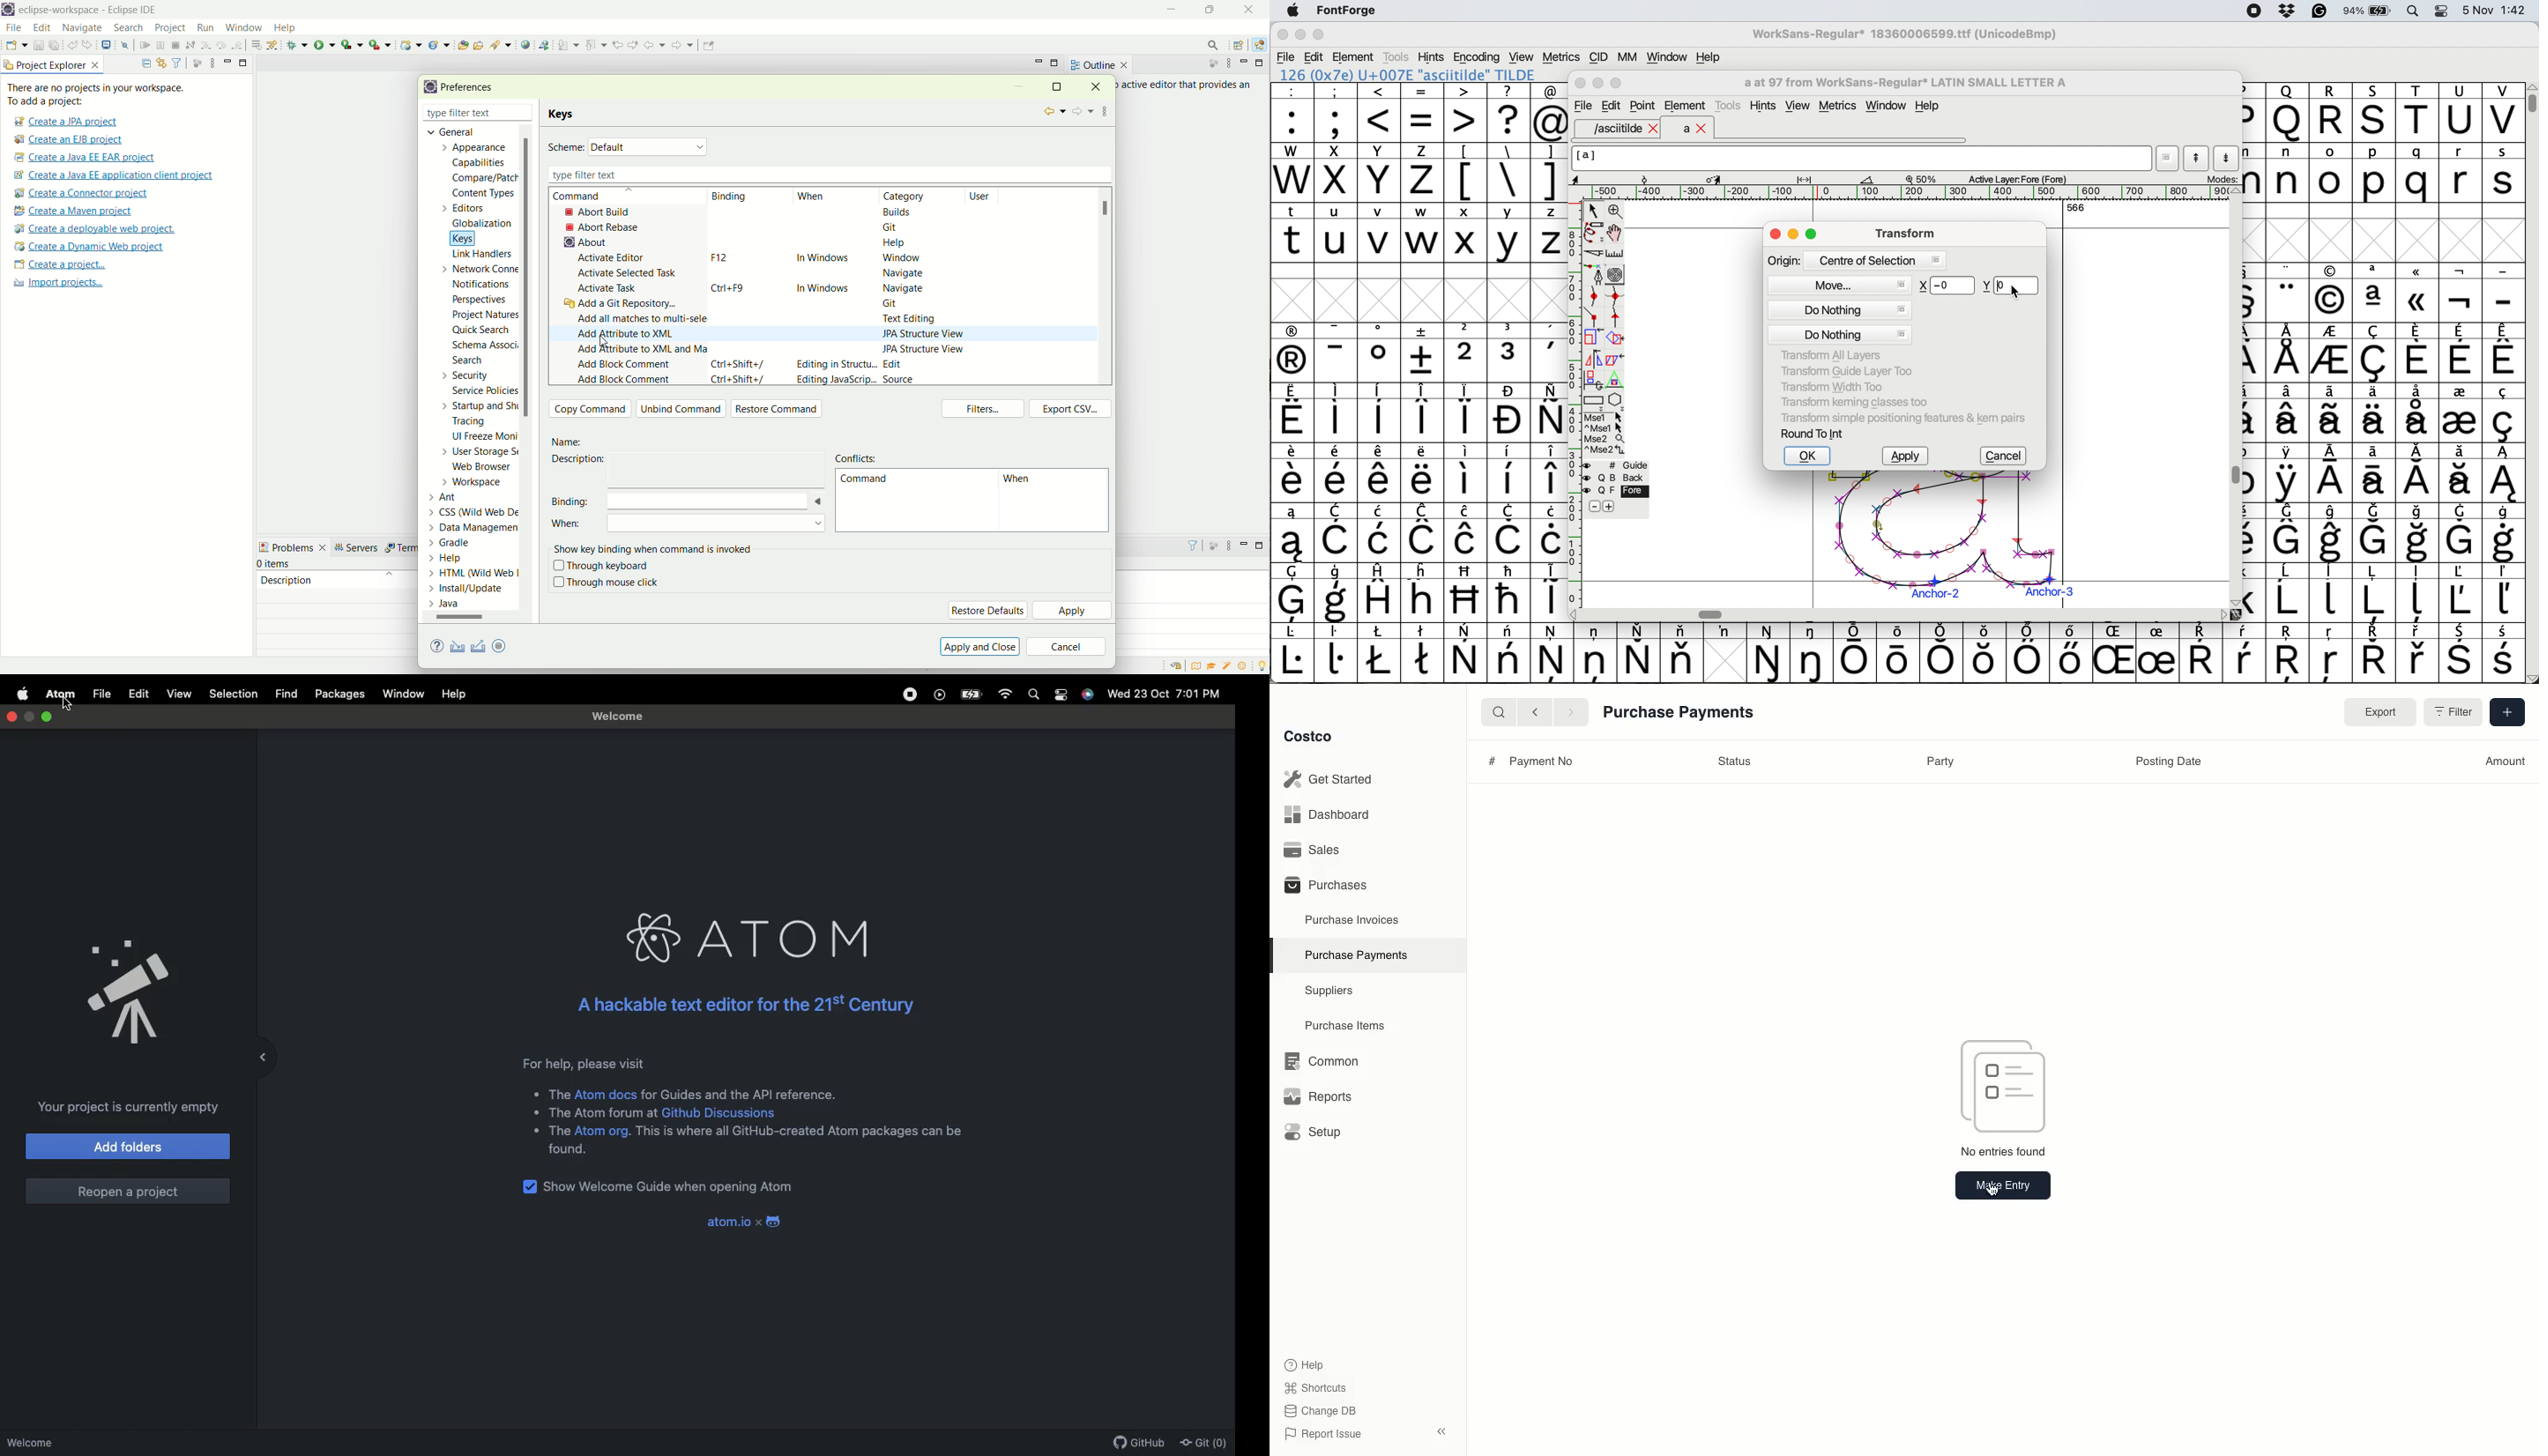  What do you see at coordinates (1714, 614) in the screenshot?
I see `Horizontal scroll bar` at bounding box center [1714, 614].